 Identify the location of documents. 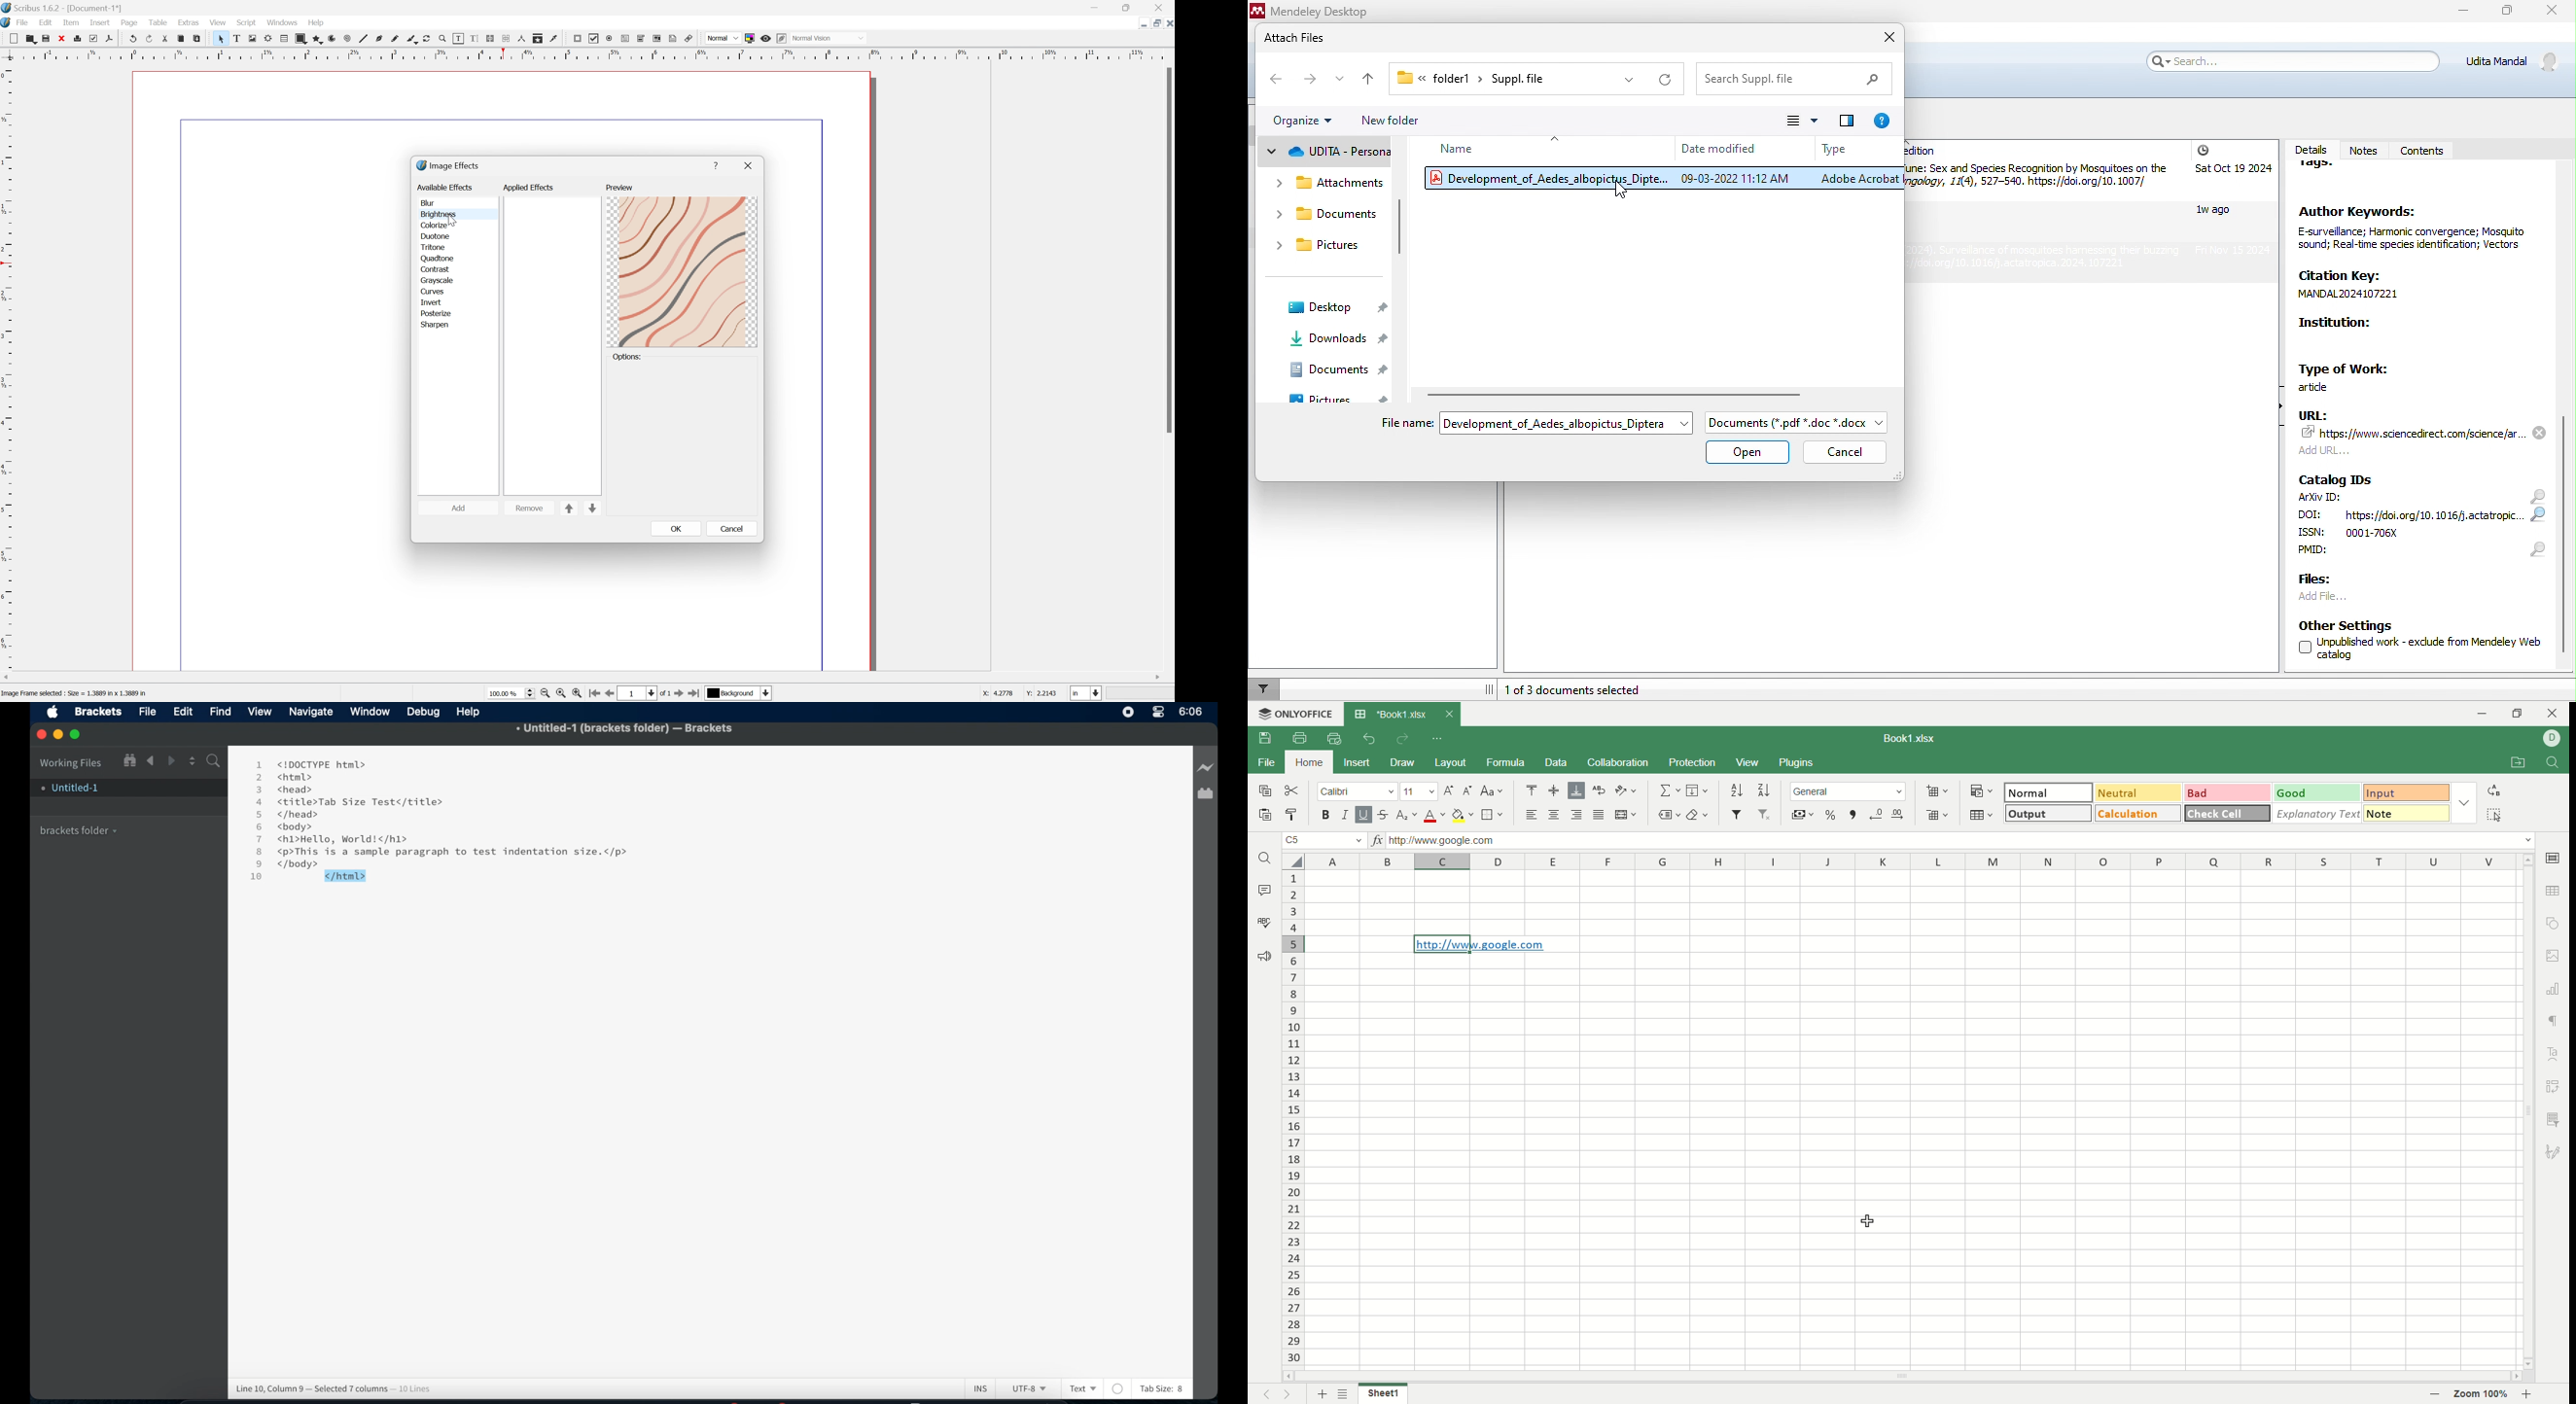
(1320, 211).